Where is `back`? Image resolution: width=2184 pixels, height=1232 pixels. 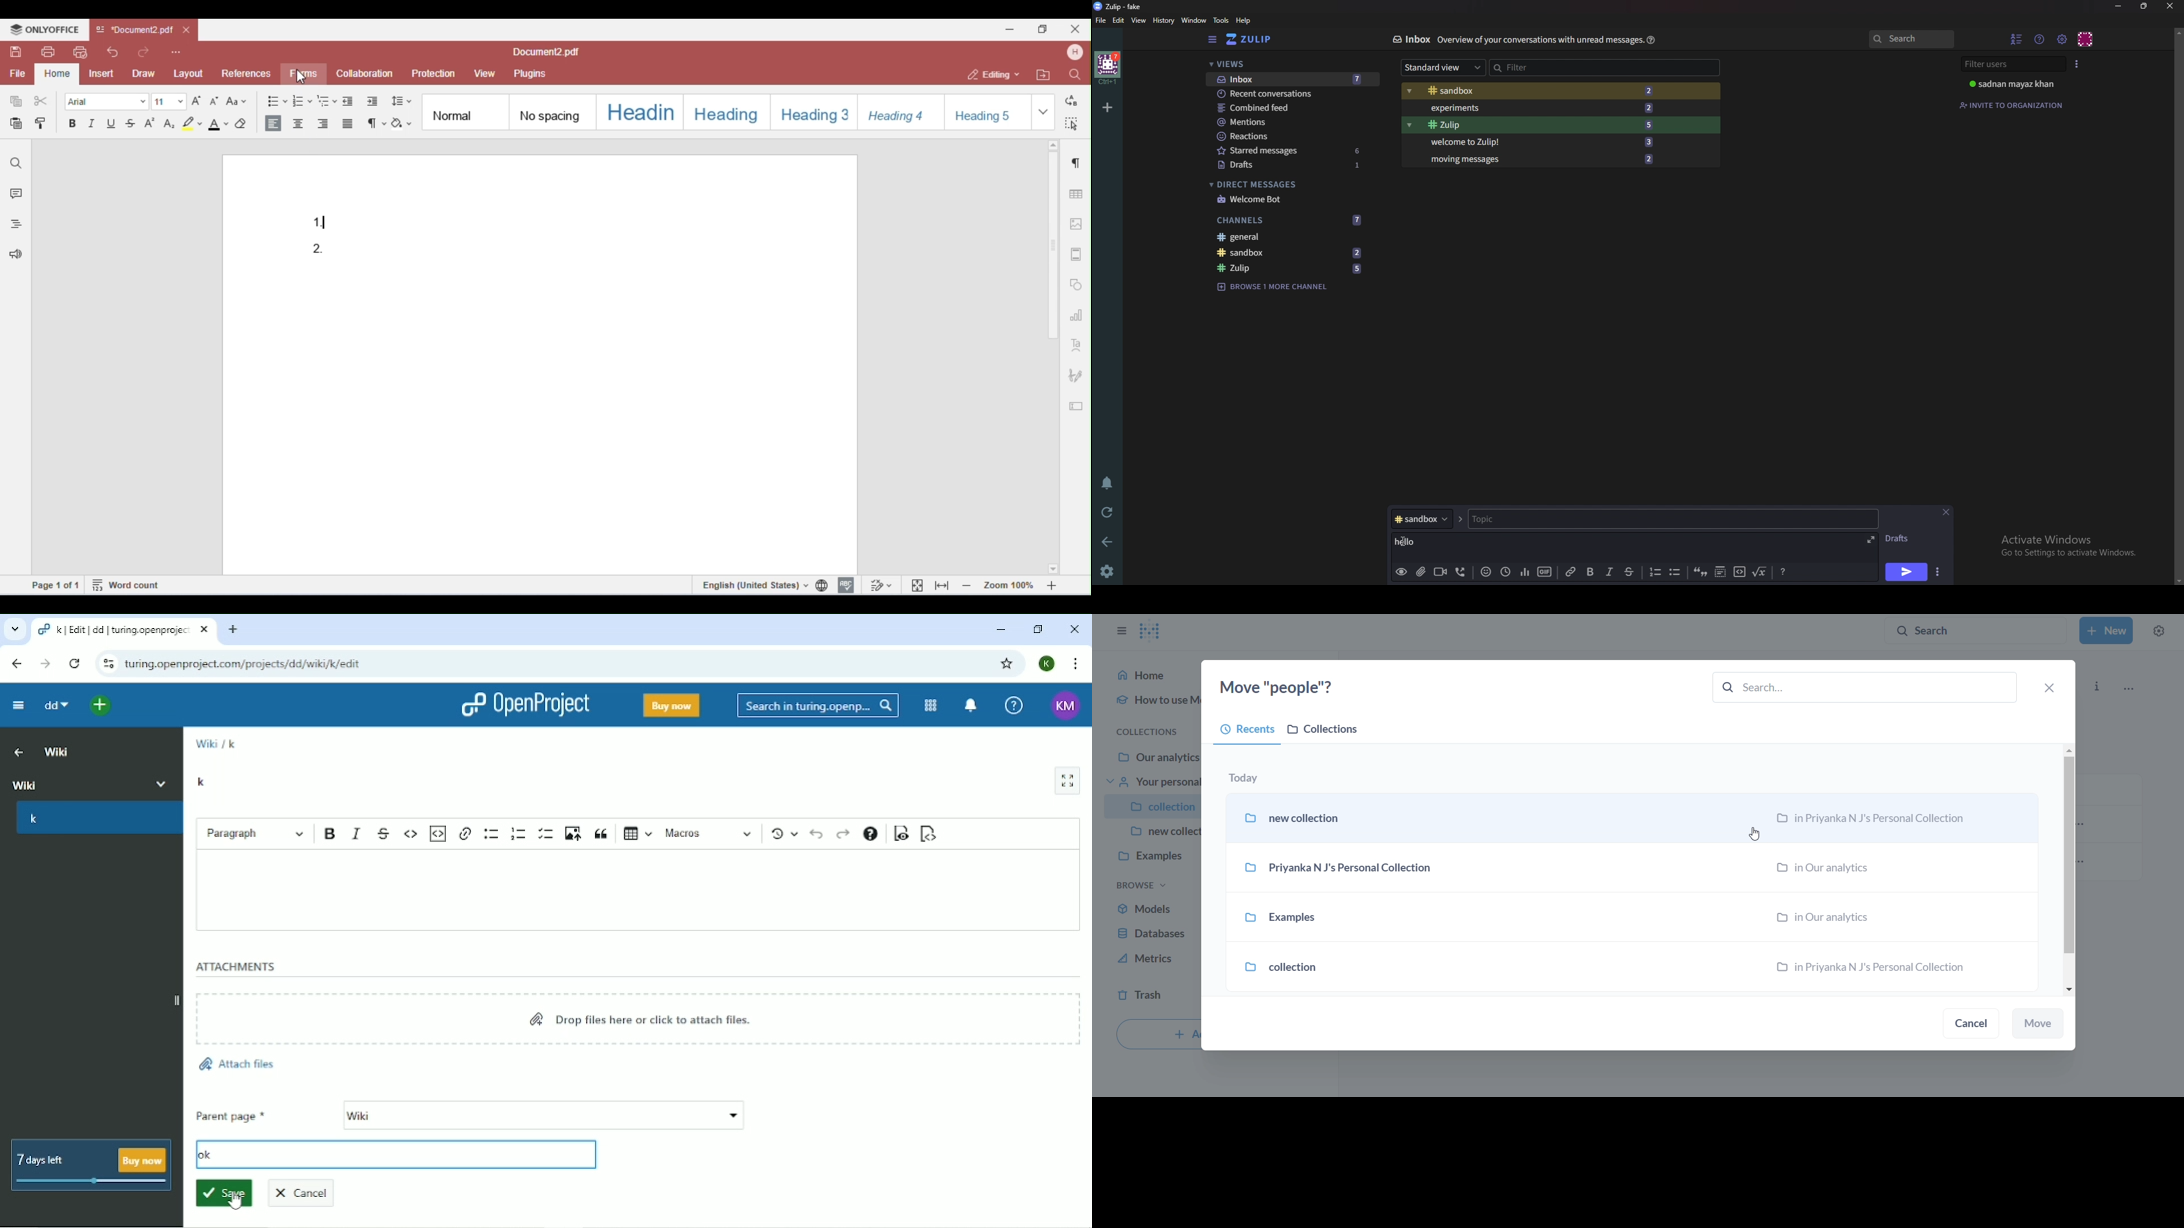 back is located at coordinates (1110, 541).